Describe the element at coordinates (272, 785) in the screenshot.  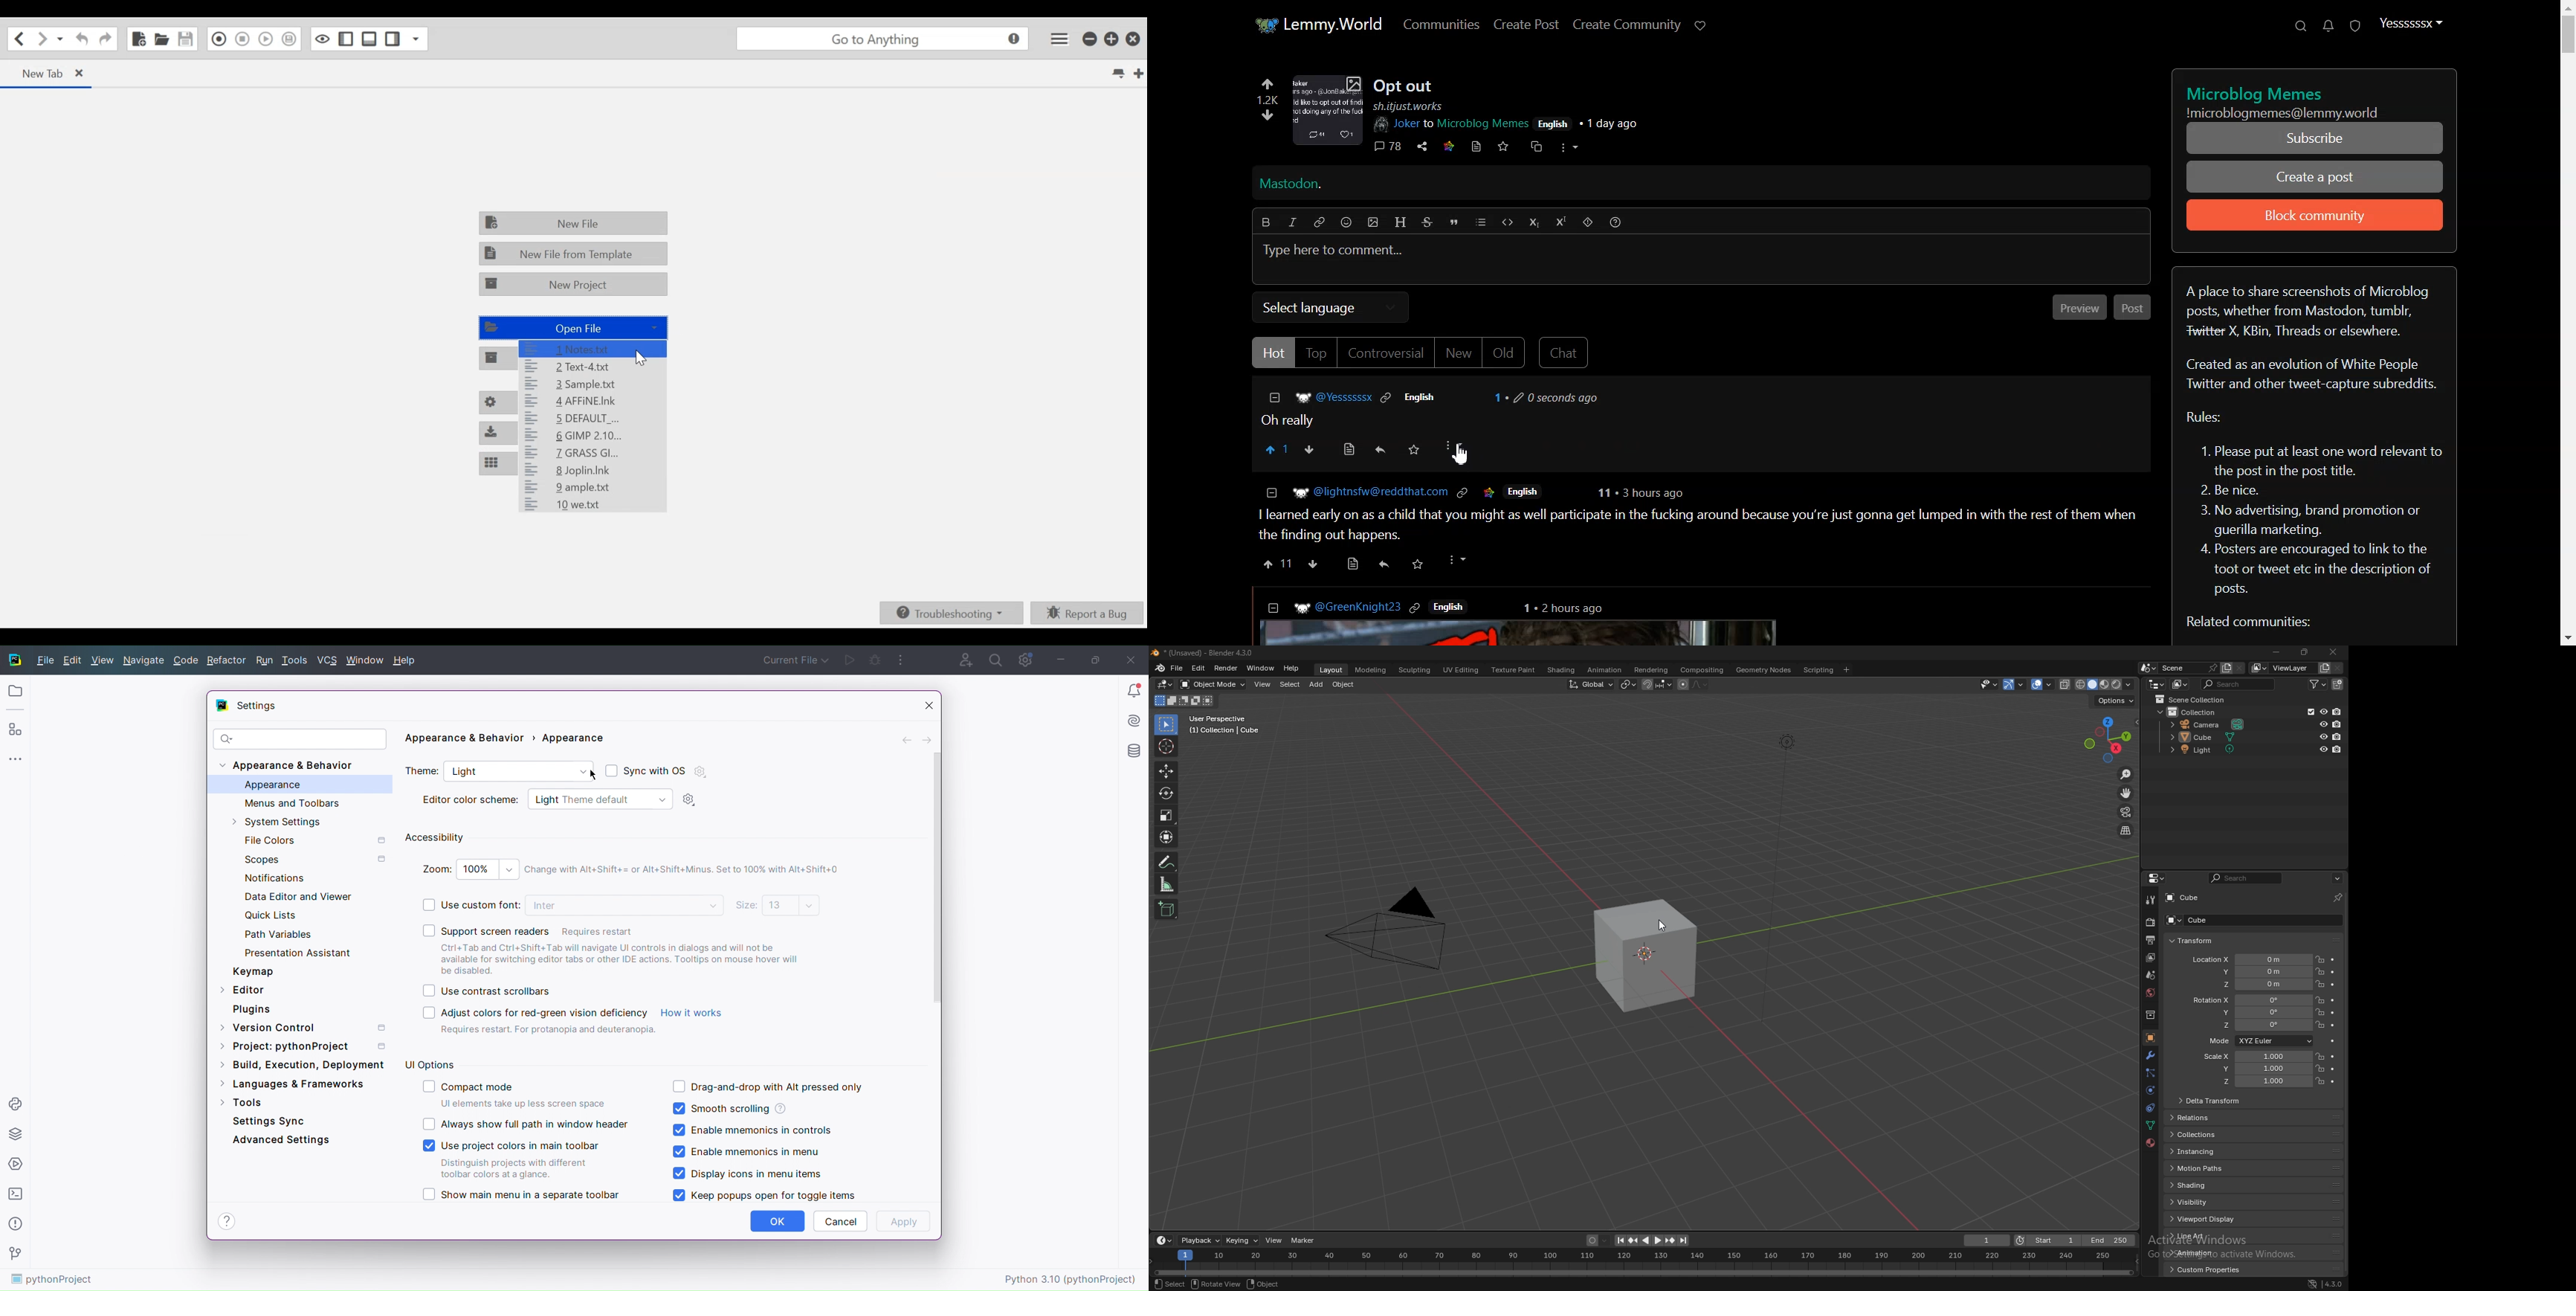
I see `Appearance` at that location.